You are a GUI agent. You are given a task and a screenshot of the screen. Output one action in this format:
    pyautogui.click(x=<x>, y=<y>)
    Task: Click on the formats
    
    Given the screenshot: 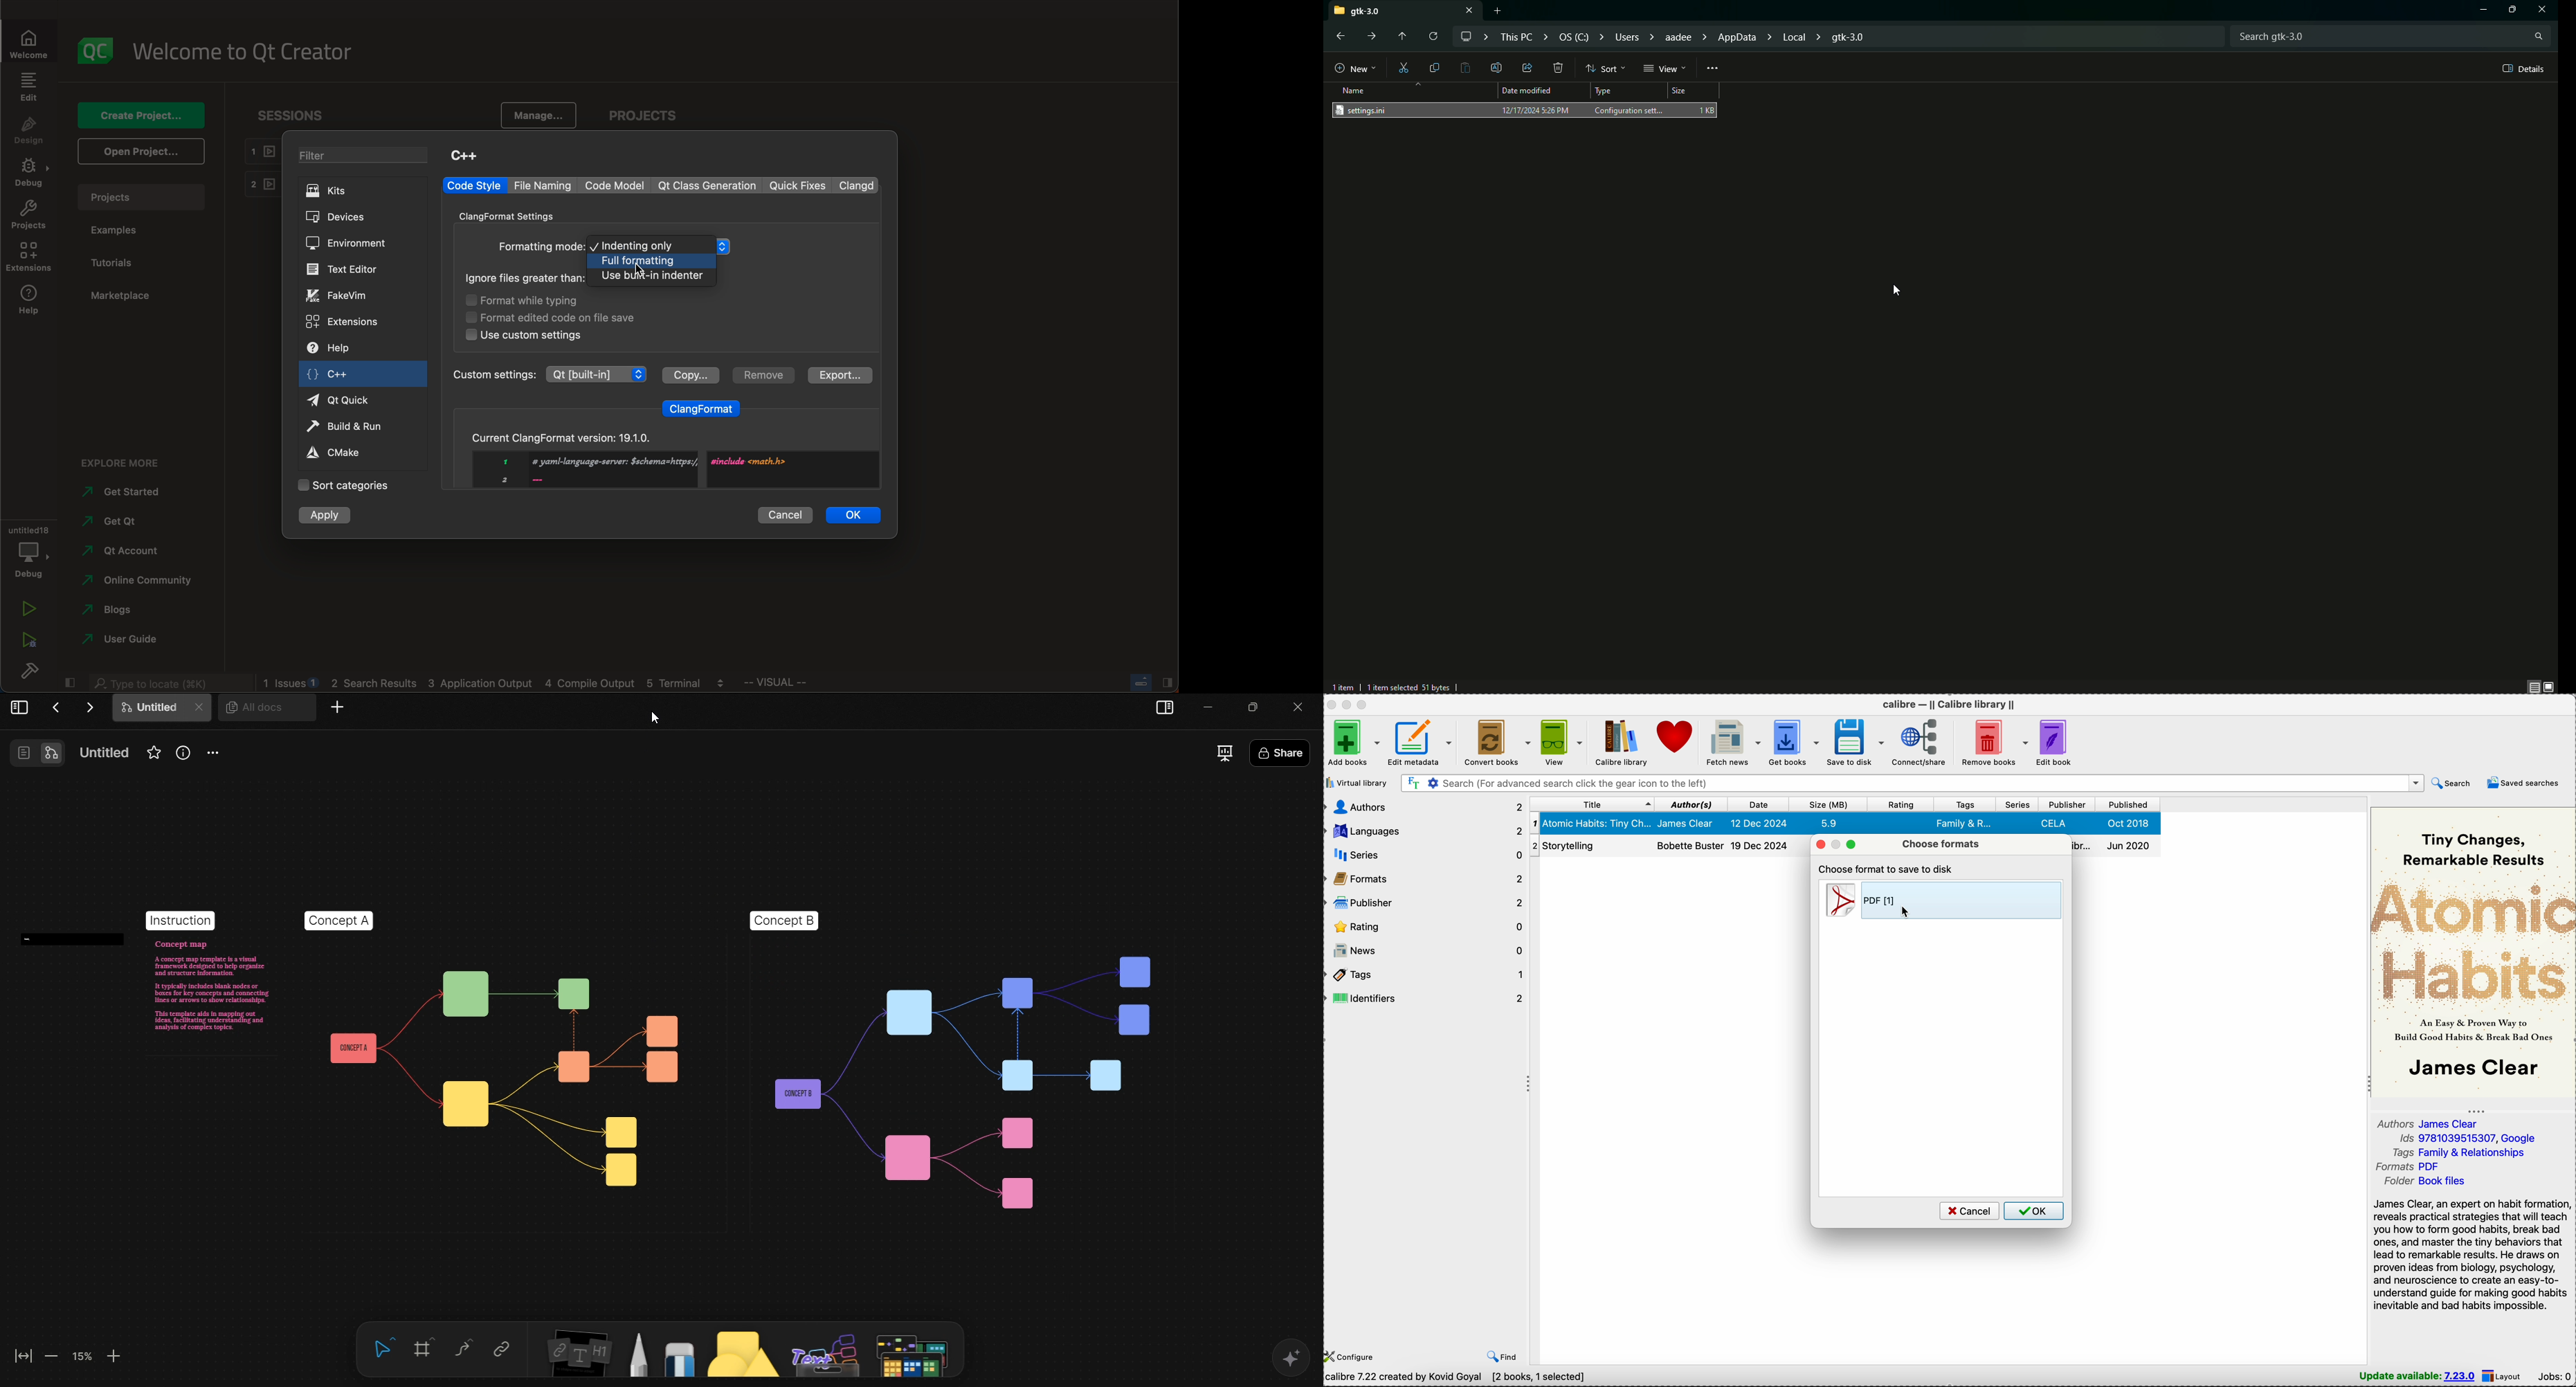 What is the action you would take?
    pyautogui.click(x=1428, y=881)
    